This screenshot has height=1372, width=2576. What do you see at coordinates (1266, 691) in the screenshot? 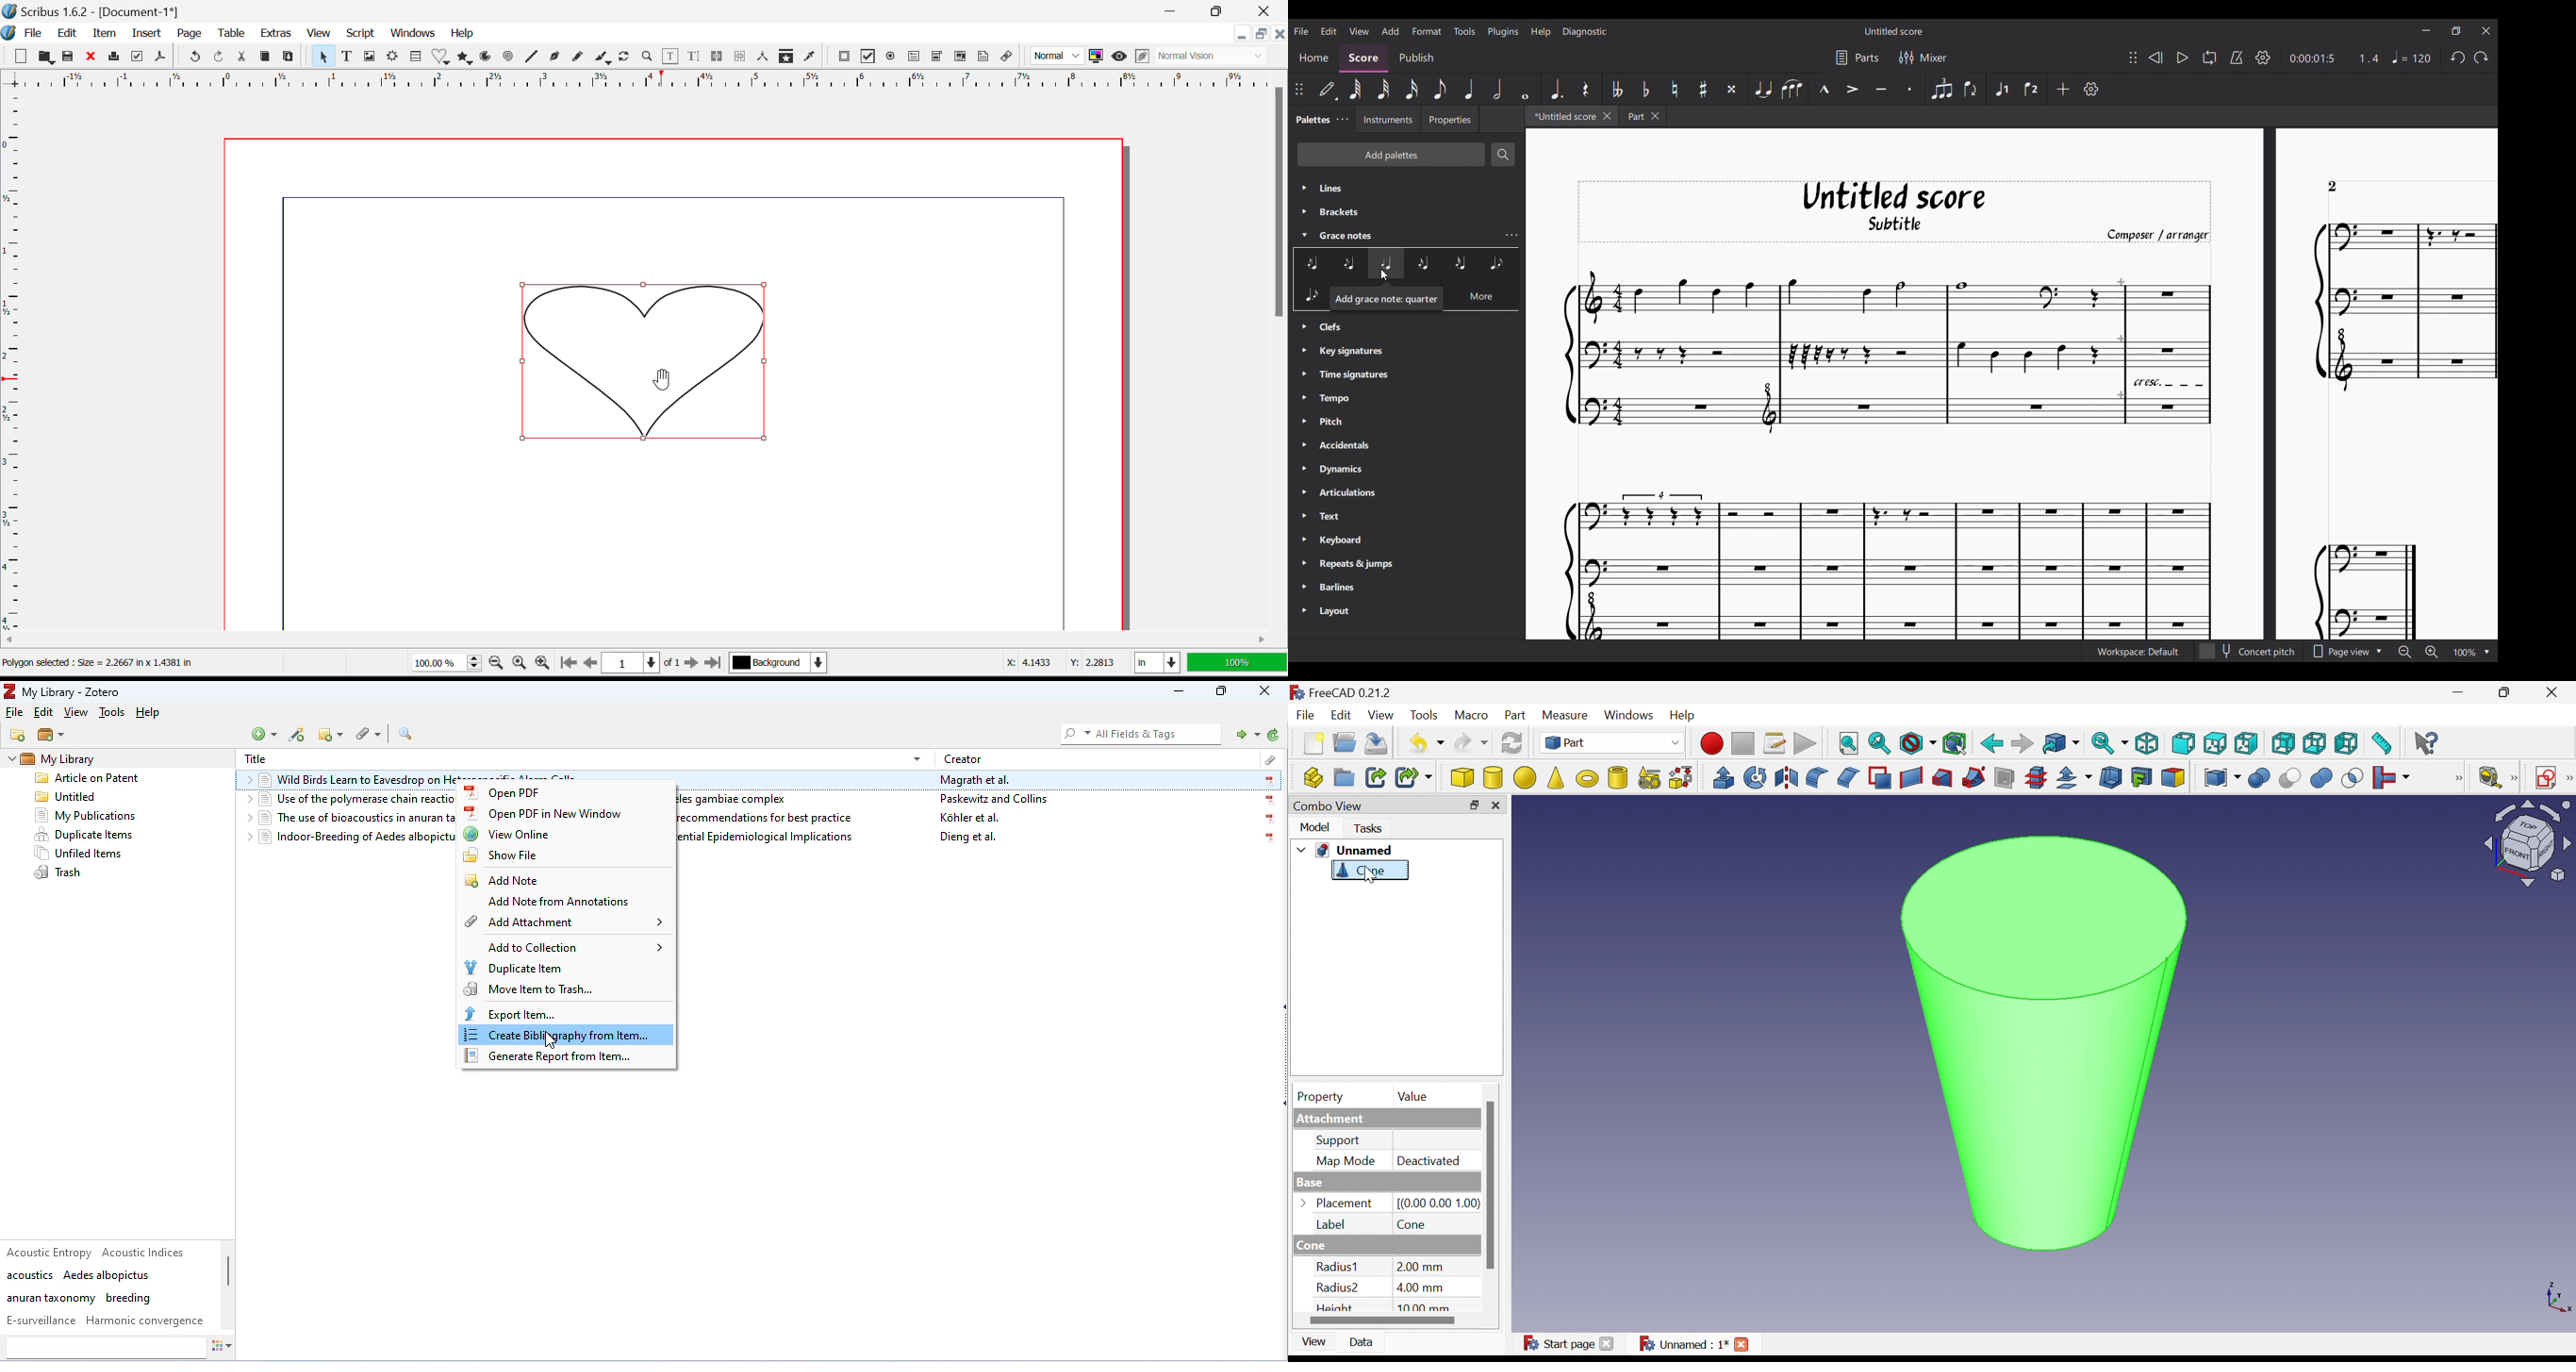
I see `close` at bounding box center [1266, 691].